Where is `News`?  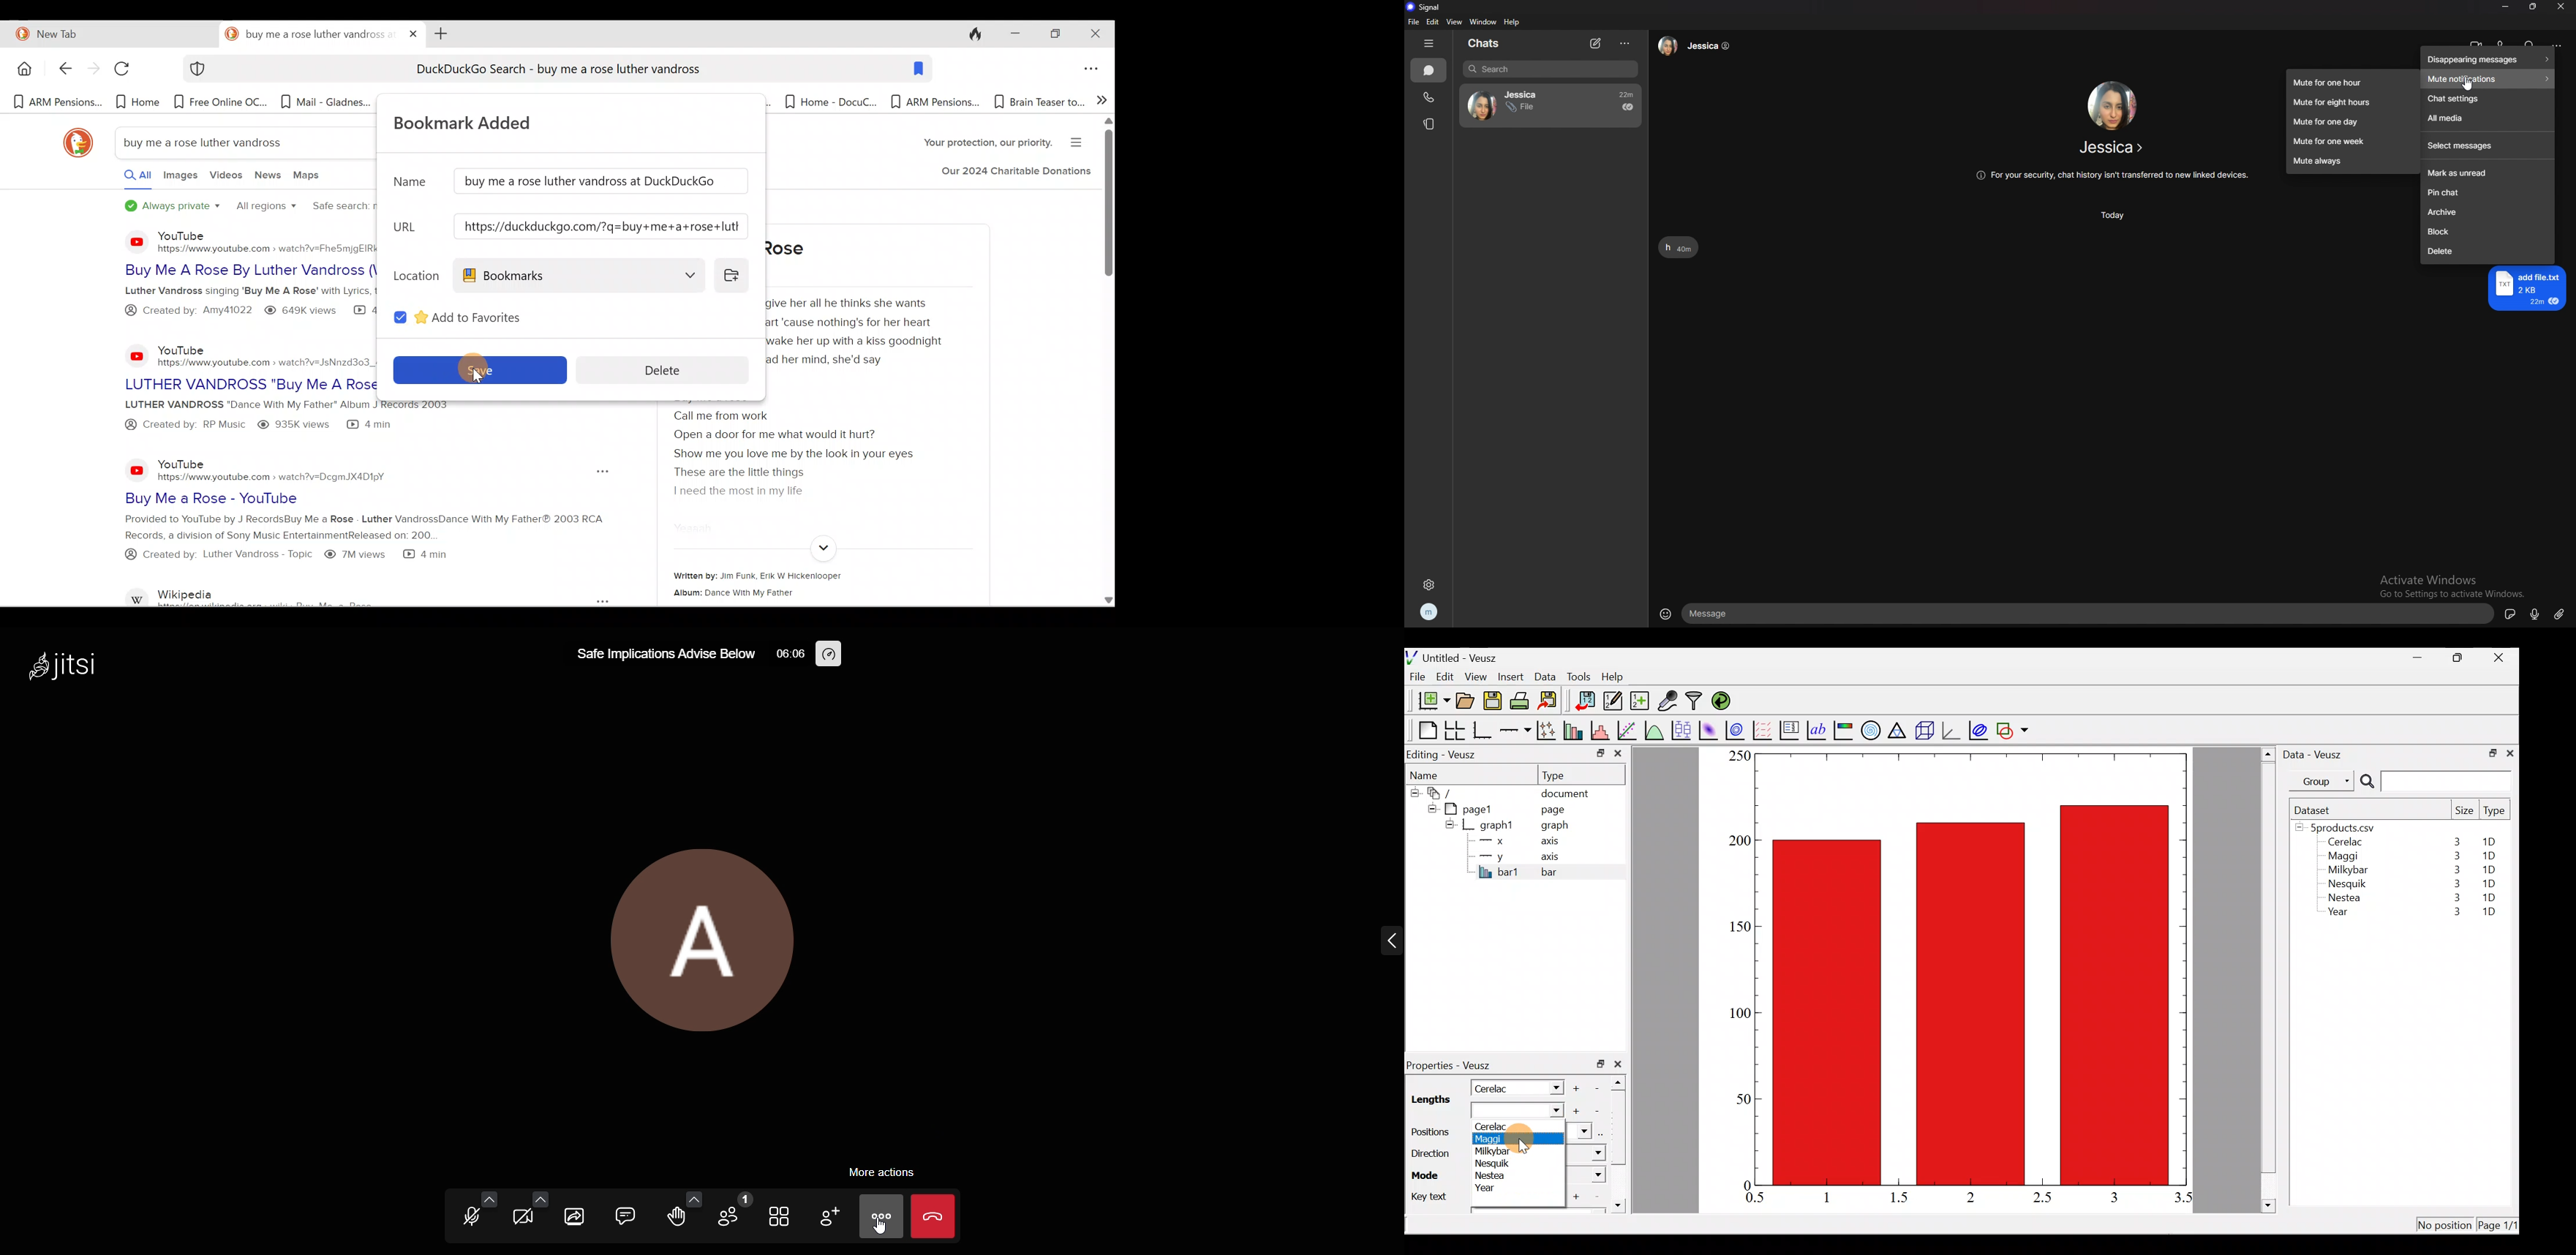 News is located at coordinates (269, 178).